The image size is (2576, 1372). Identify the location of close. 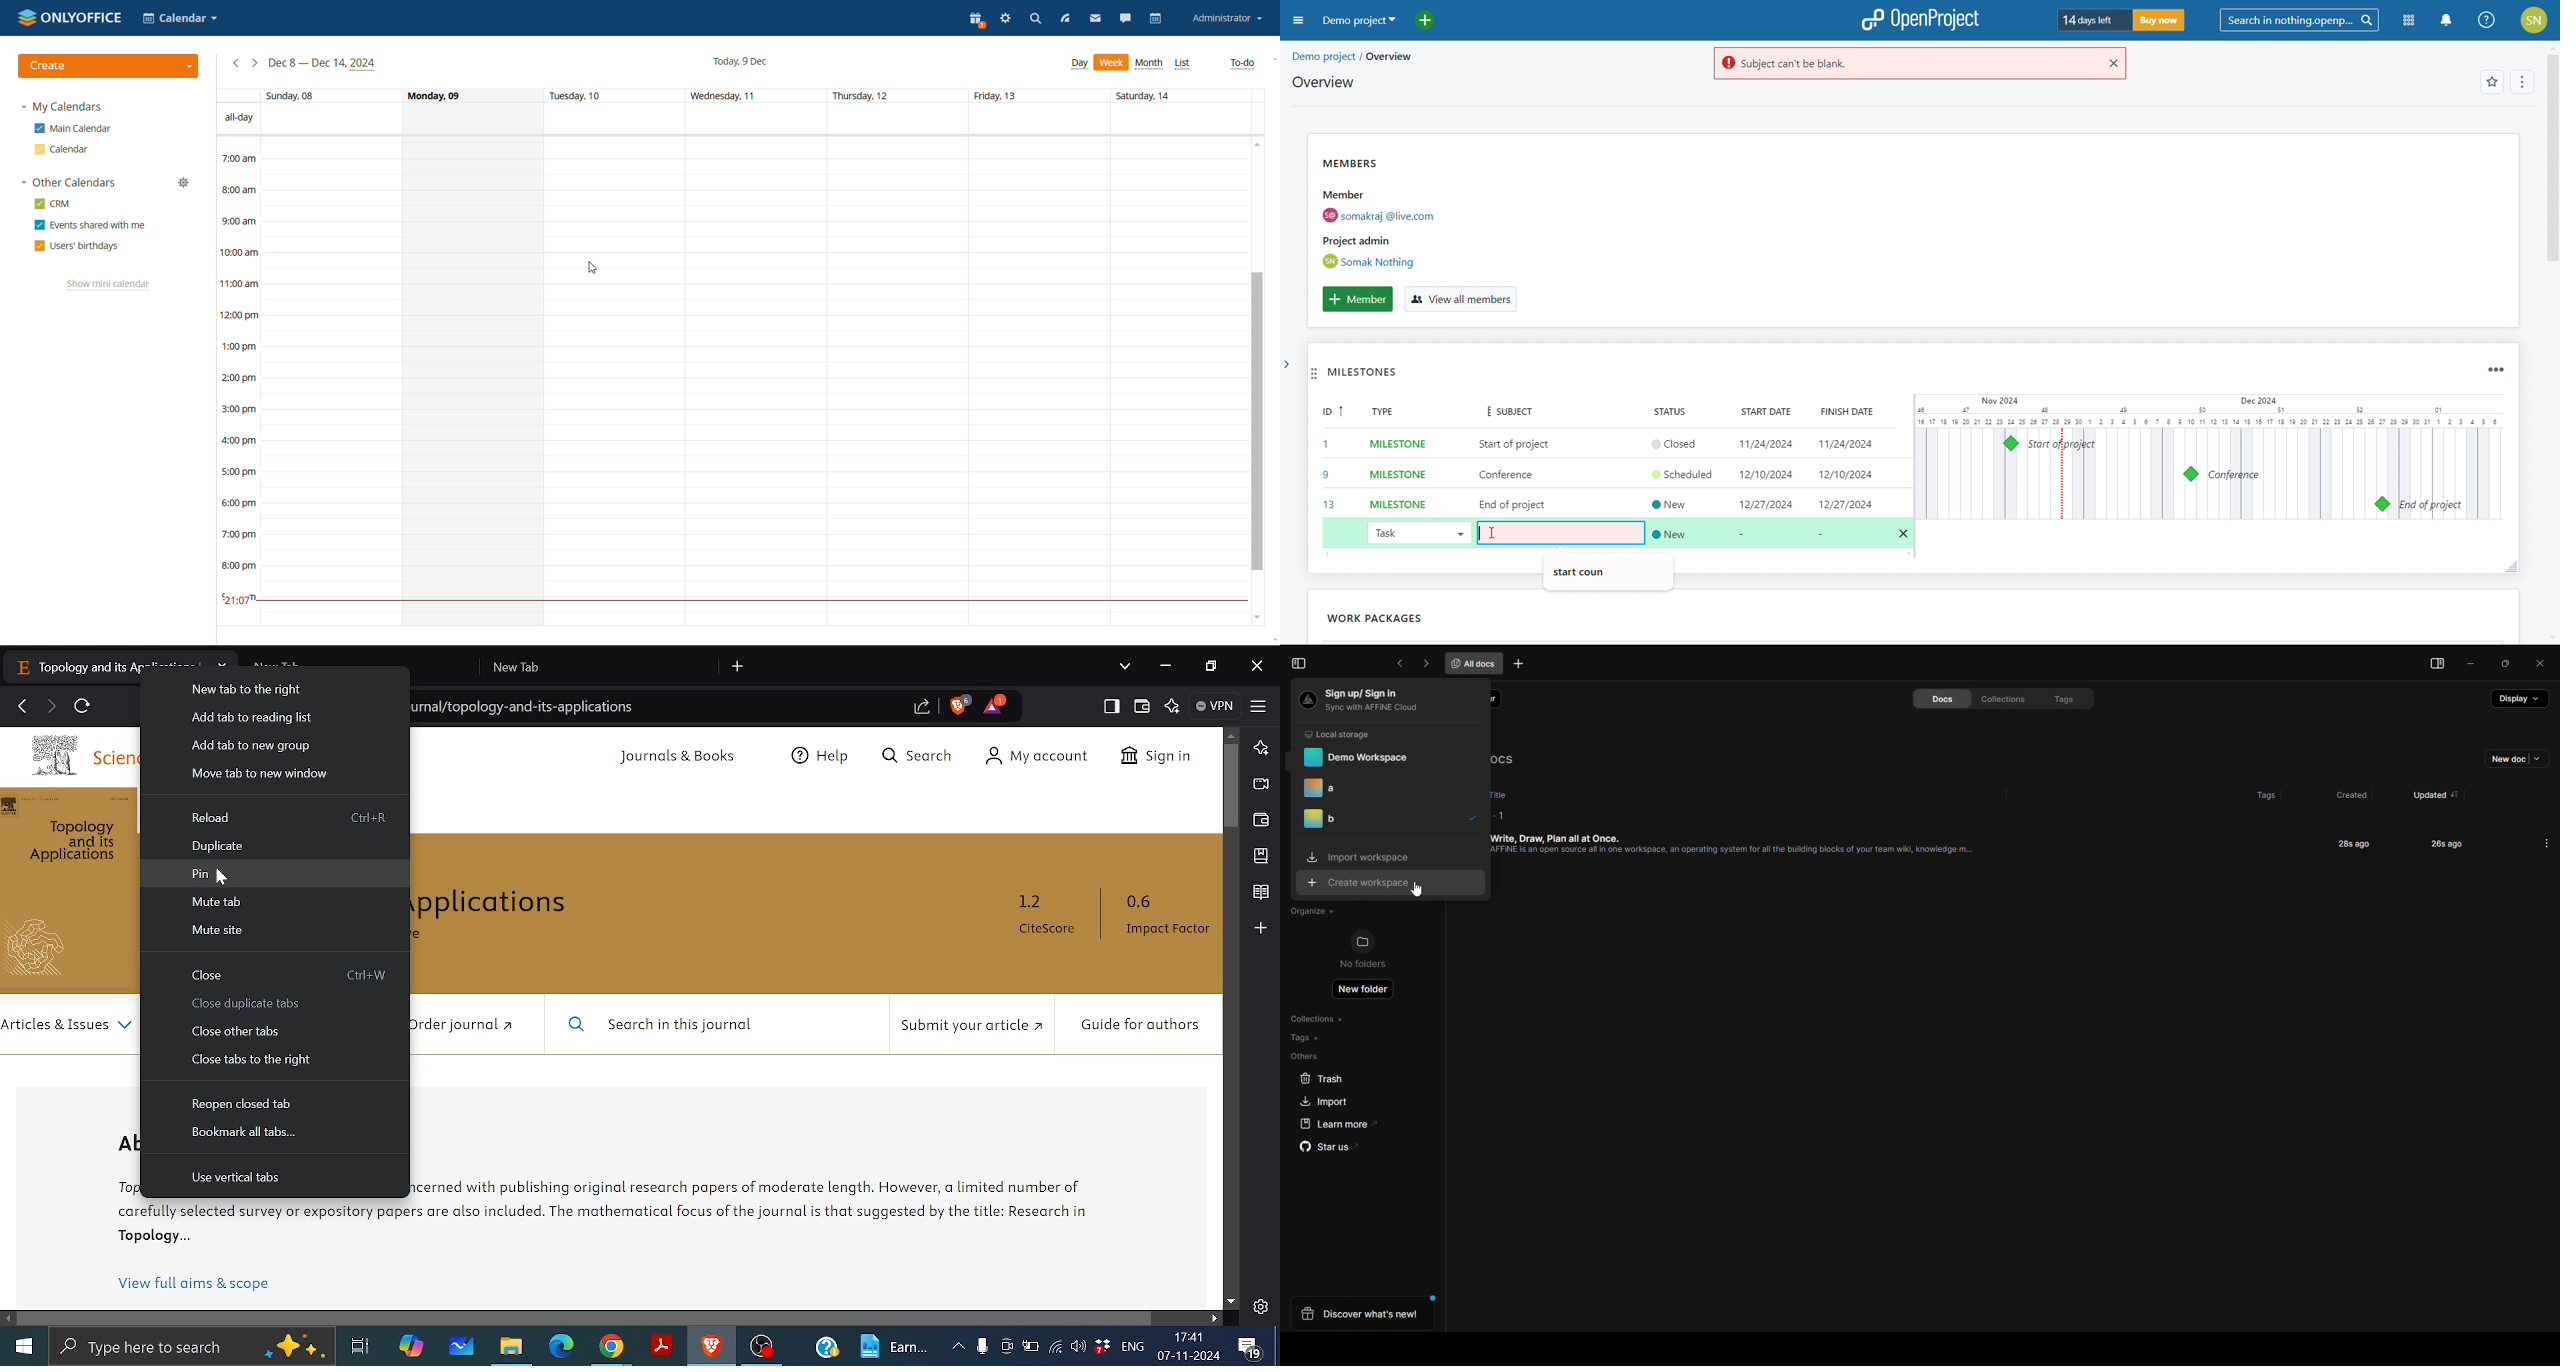
(2541, 663).